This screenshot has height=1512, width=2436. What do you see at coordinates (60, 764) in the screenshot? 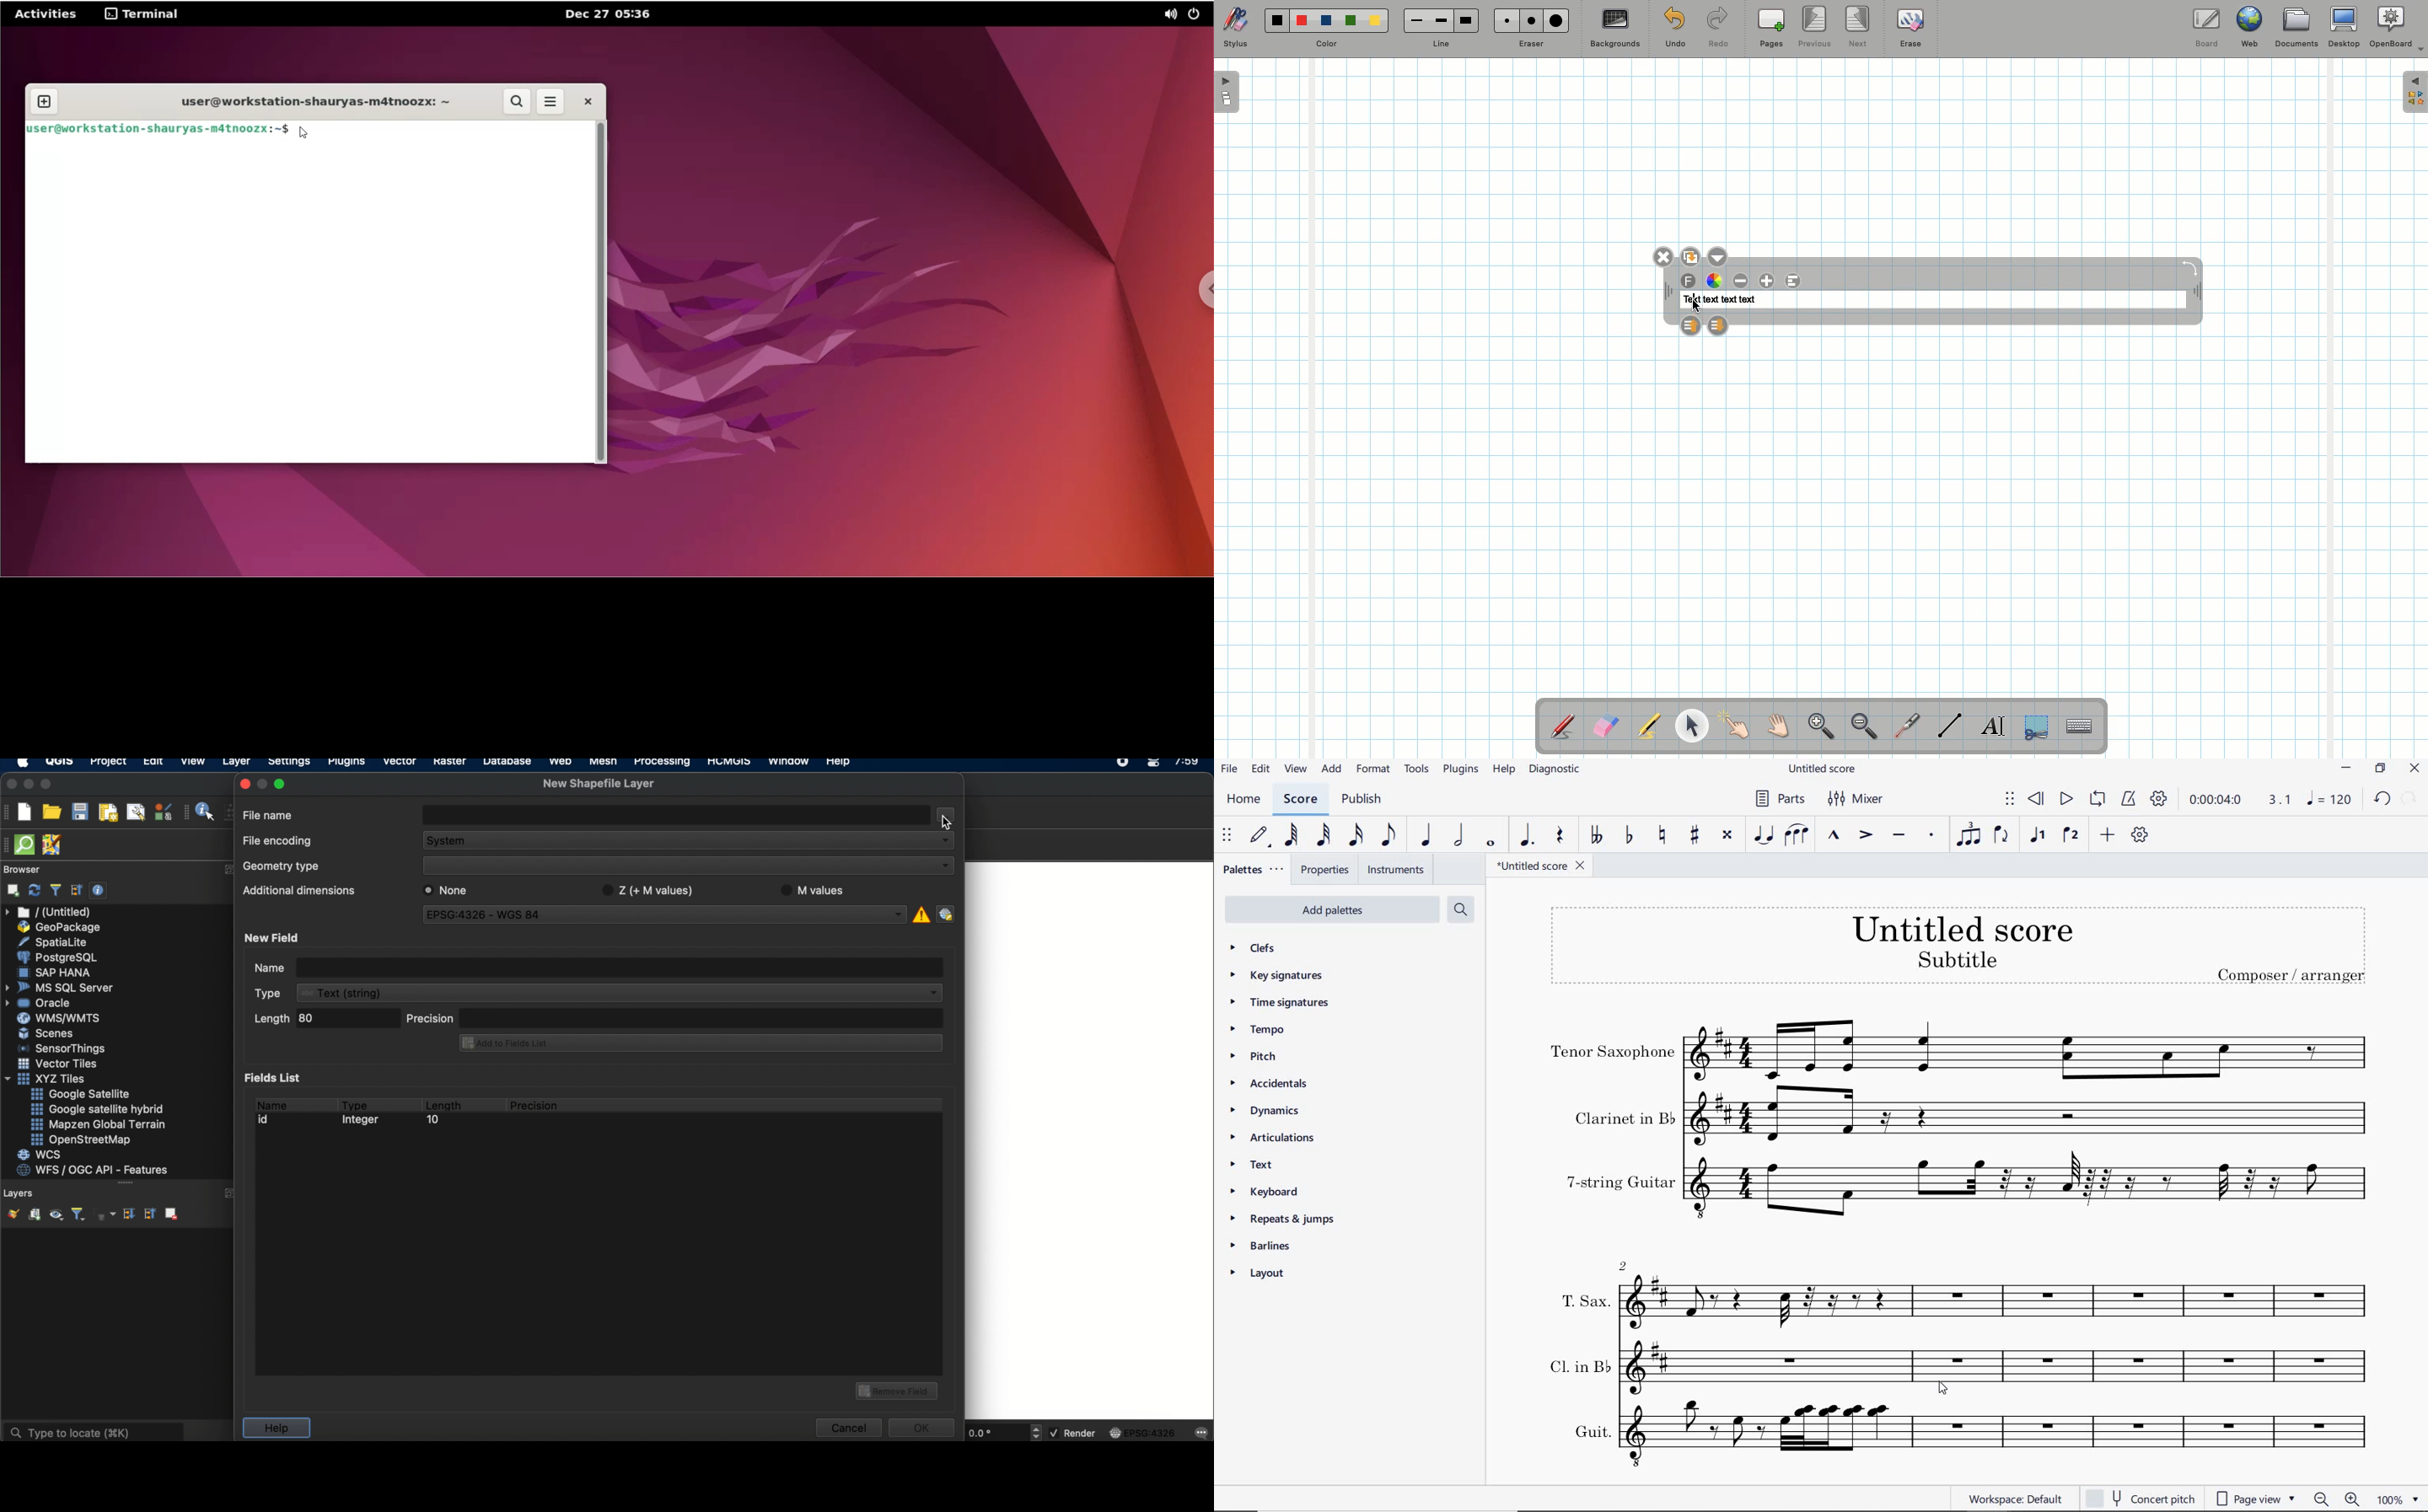
I see `QGIS` at bounding box center [60, 764].